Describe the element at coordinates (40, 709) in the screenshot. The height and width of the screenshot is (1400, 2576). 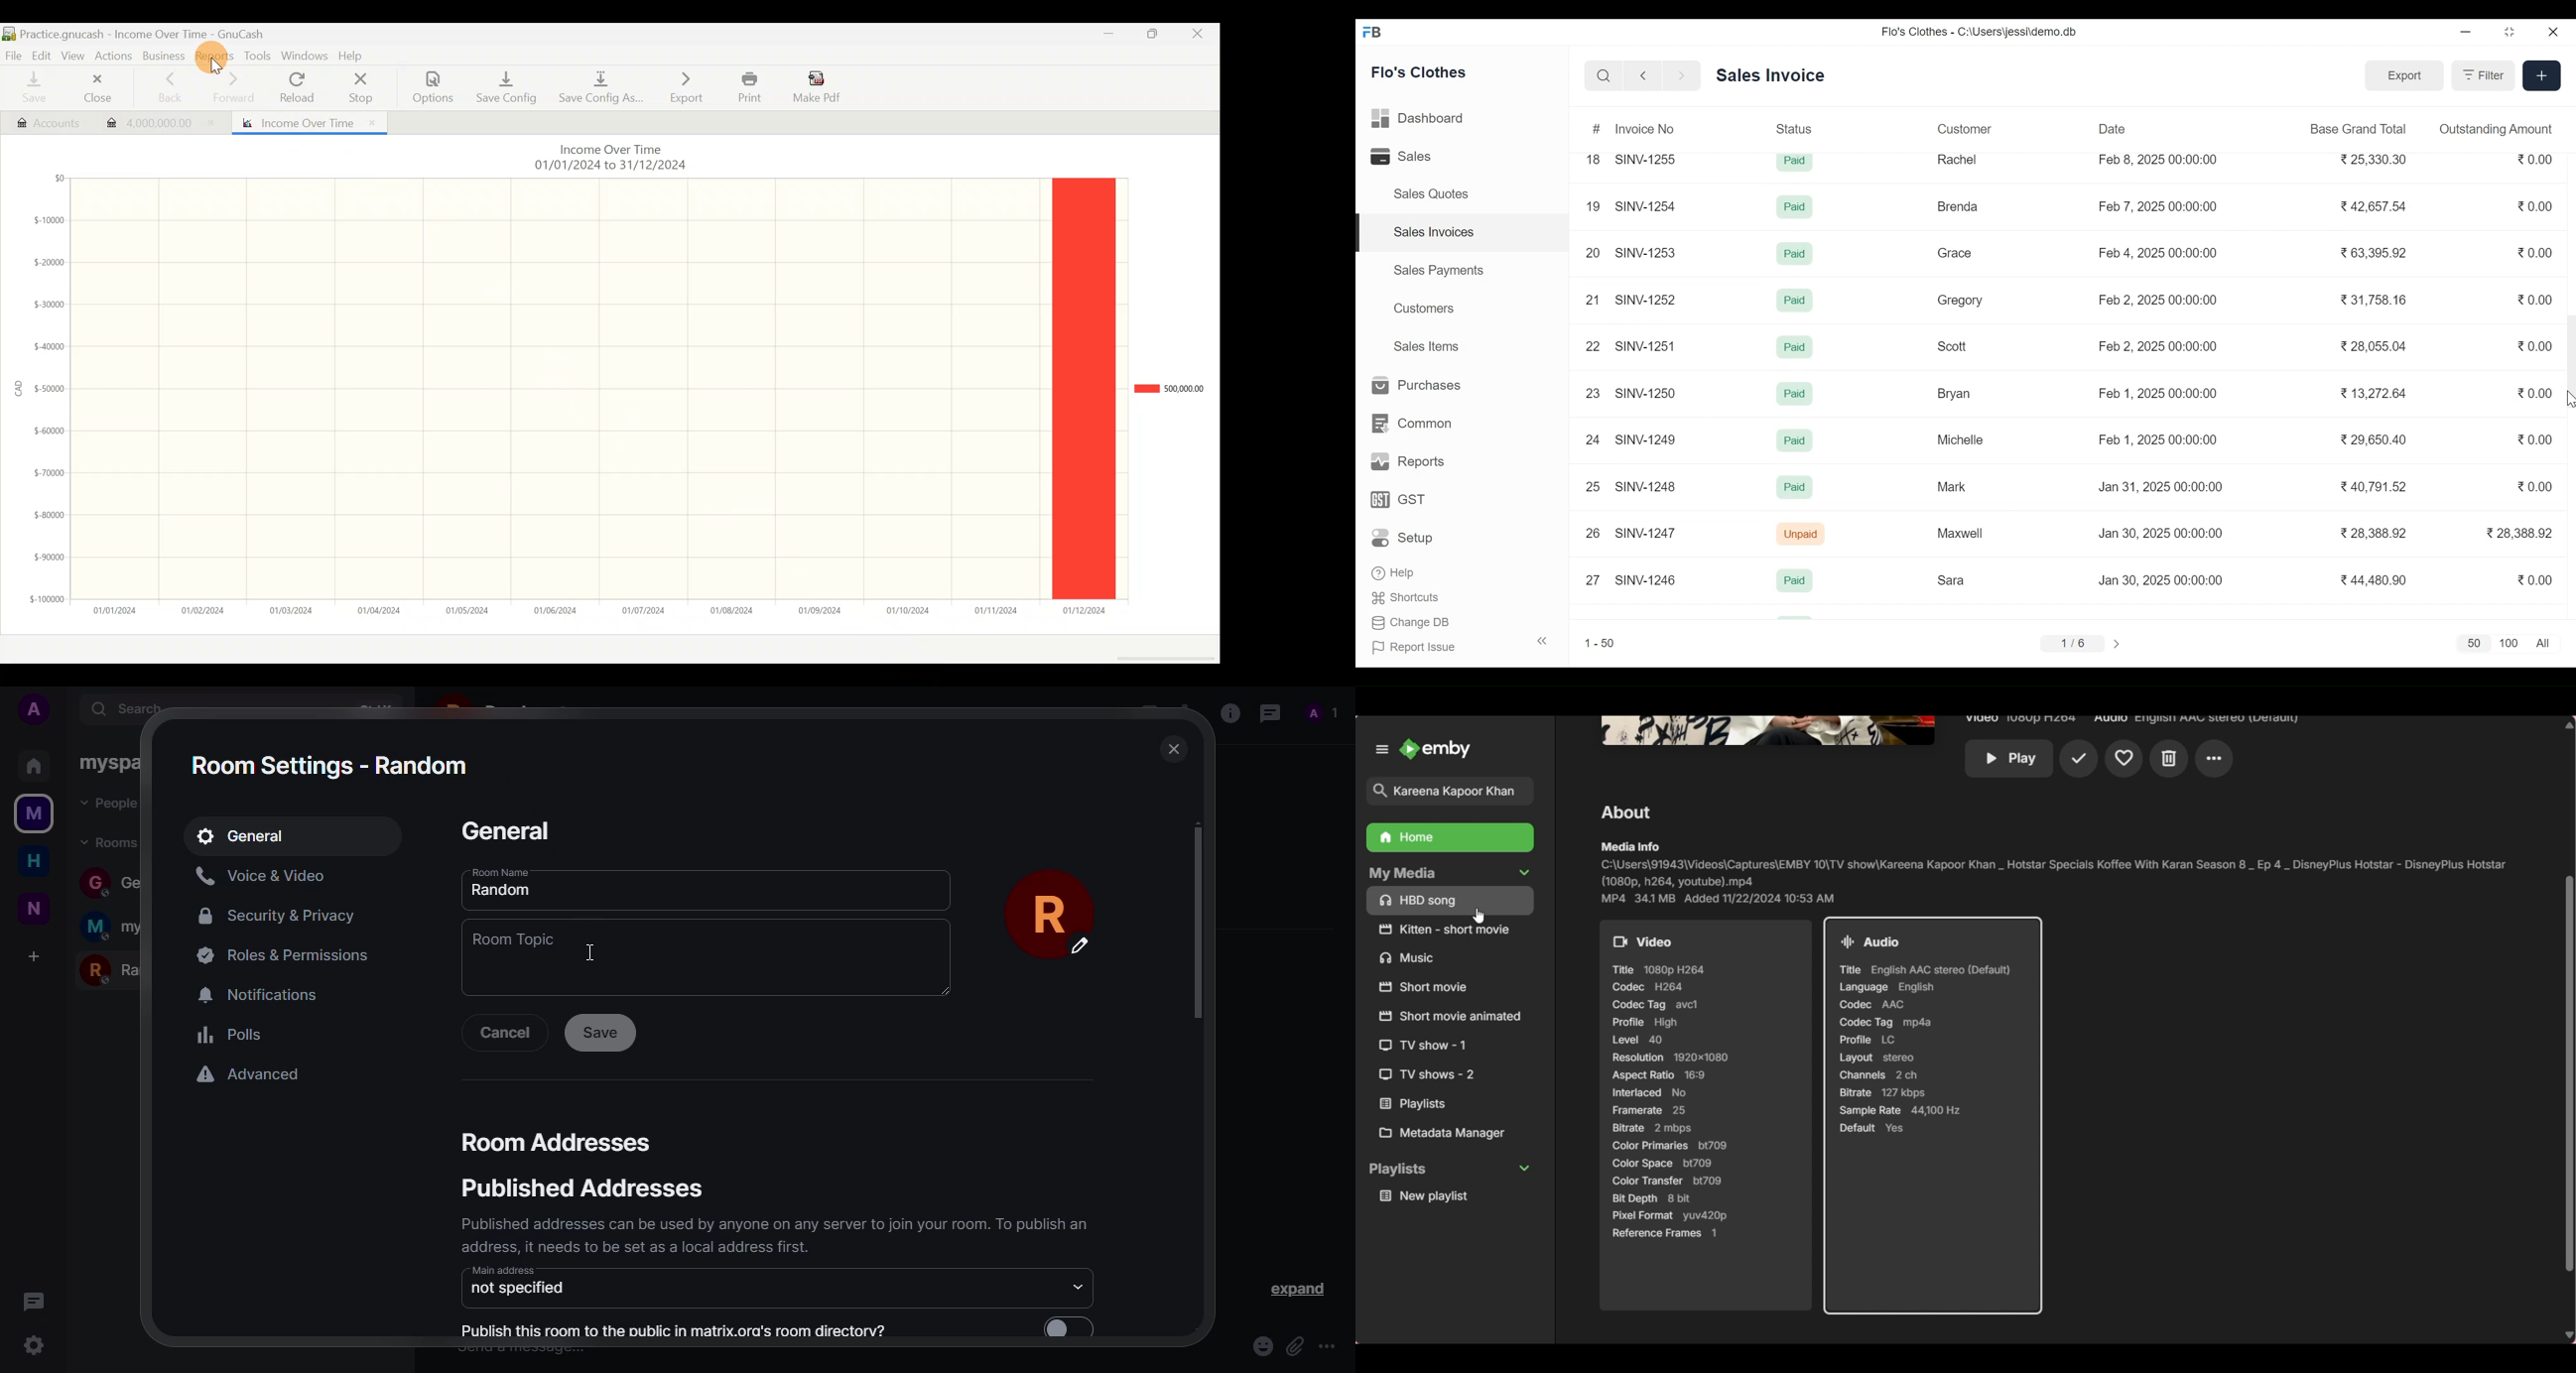
I see `add profile picture` at that location.